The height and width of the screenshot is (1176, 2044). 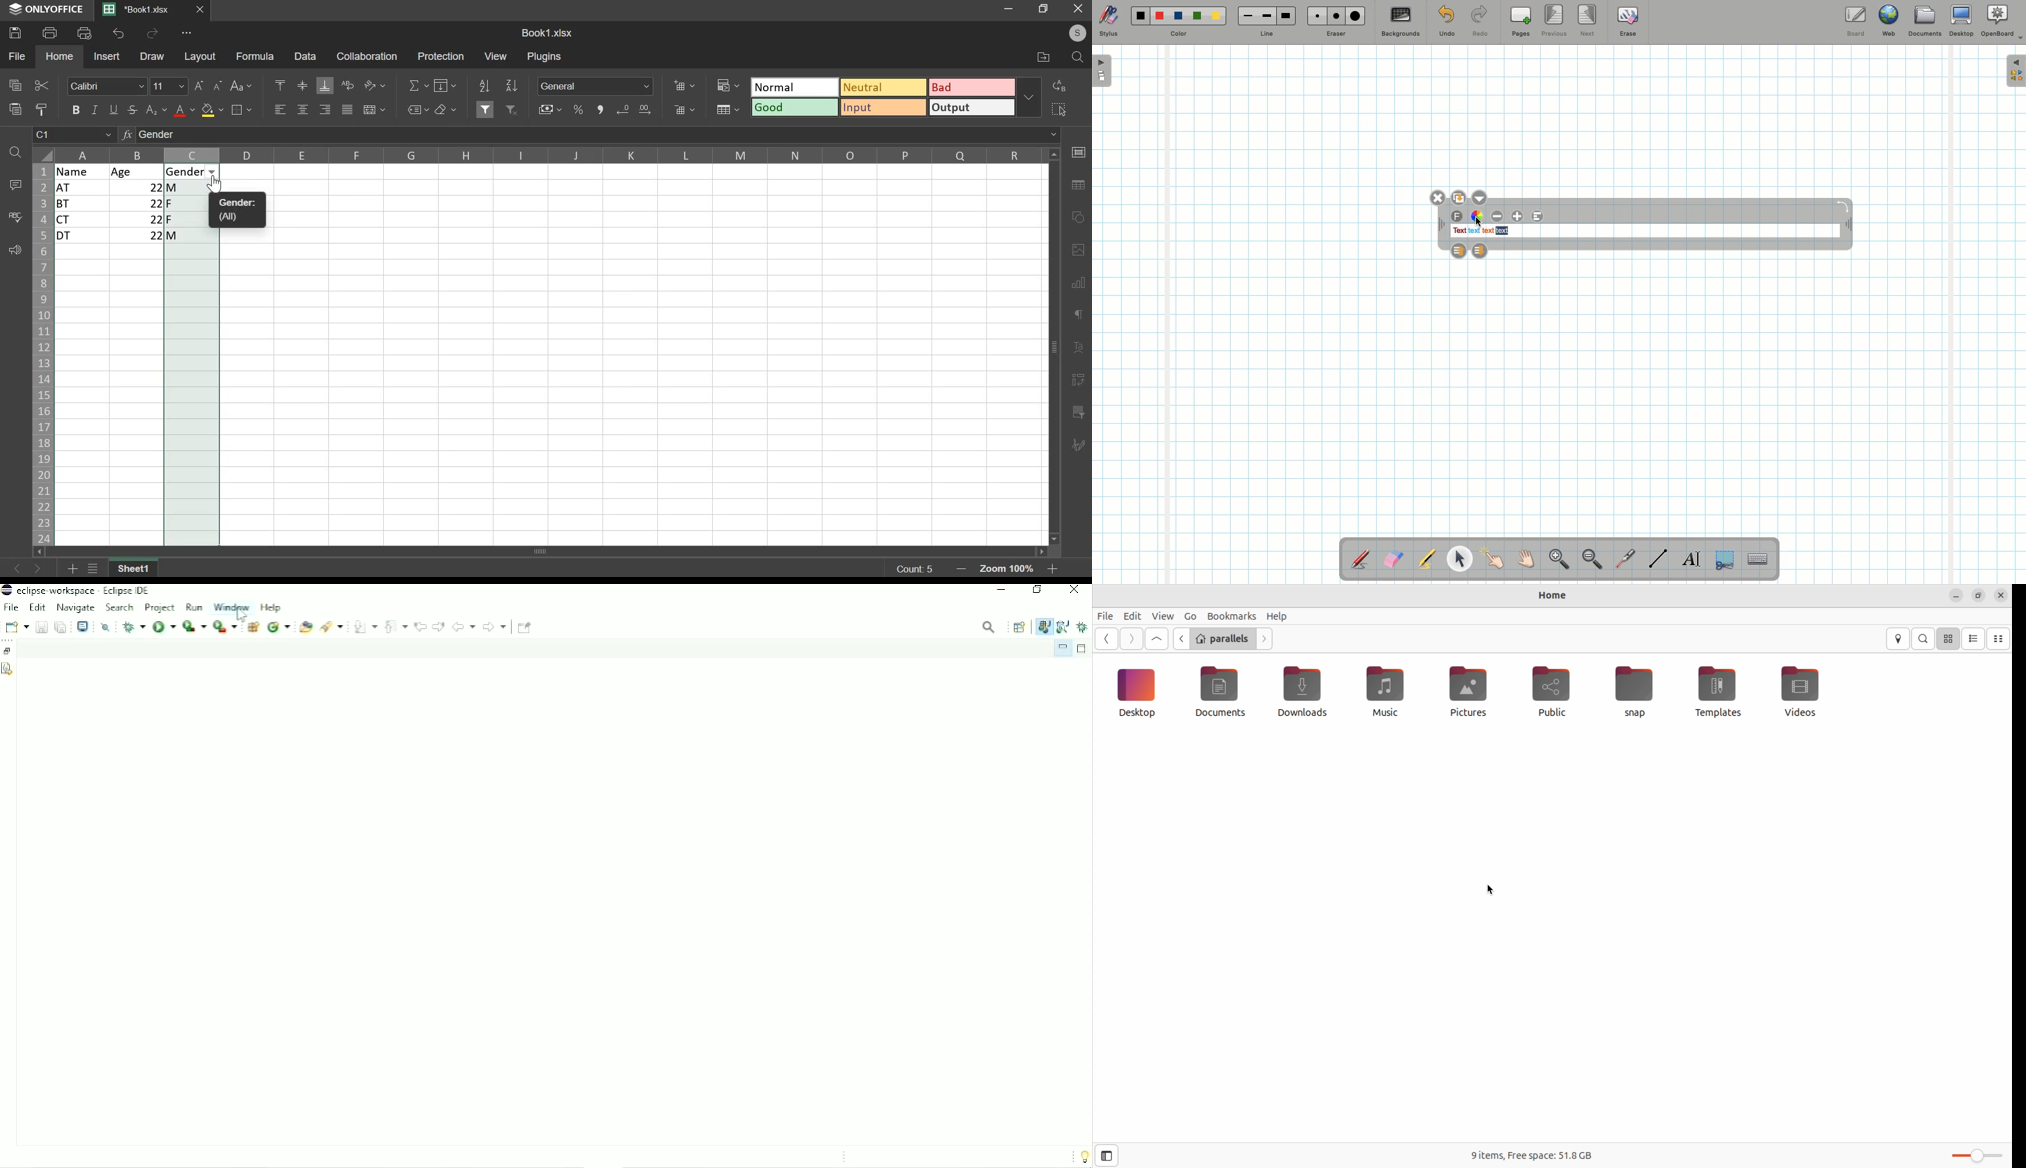 What do you see at coordinates (138, 9) in the screenshot?
I see `*book1.xlsx` at bounding box center [138, 9].